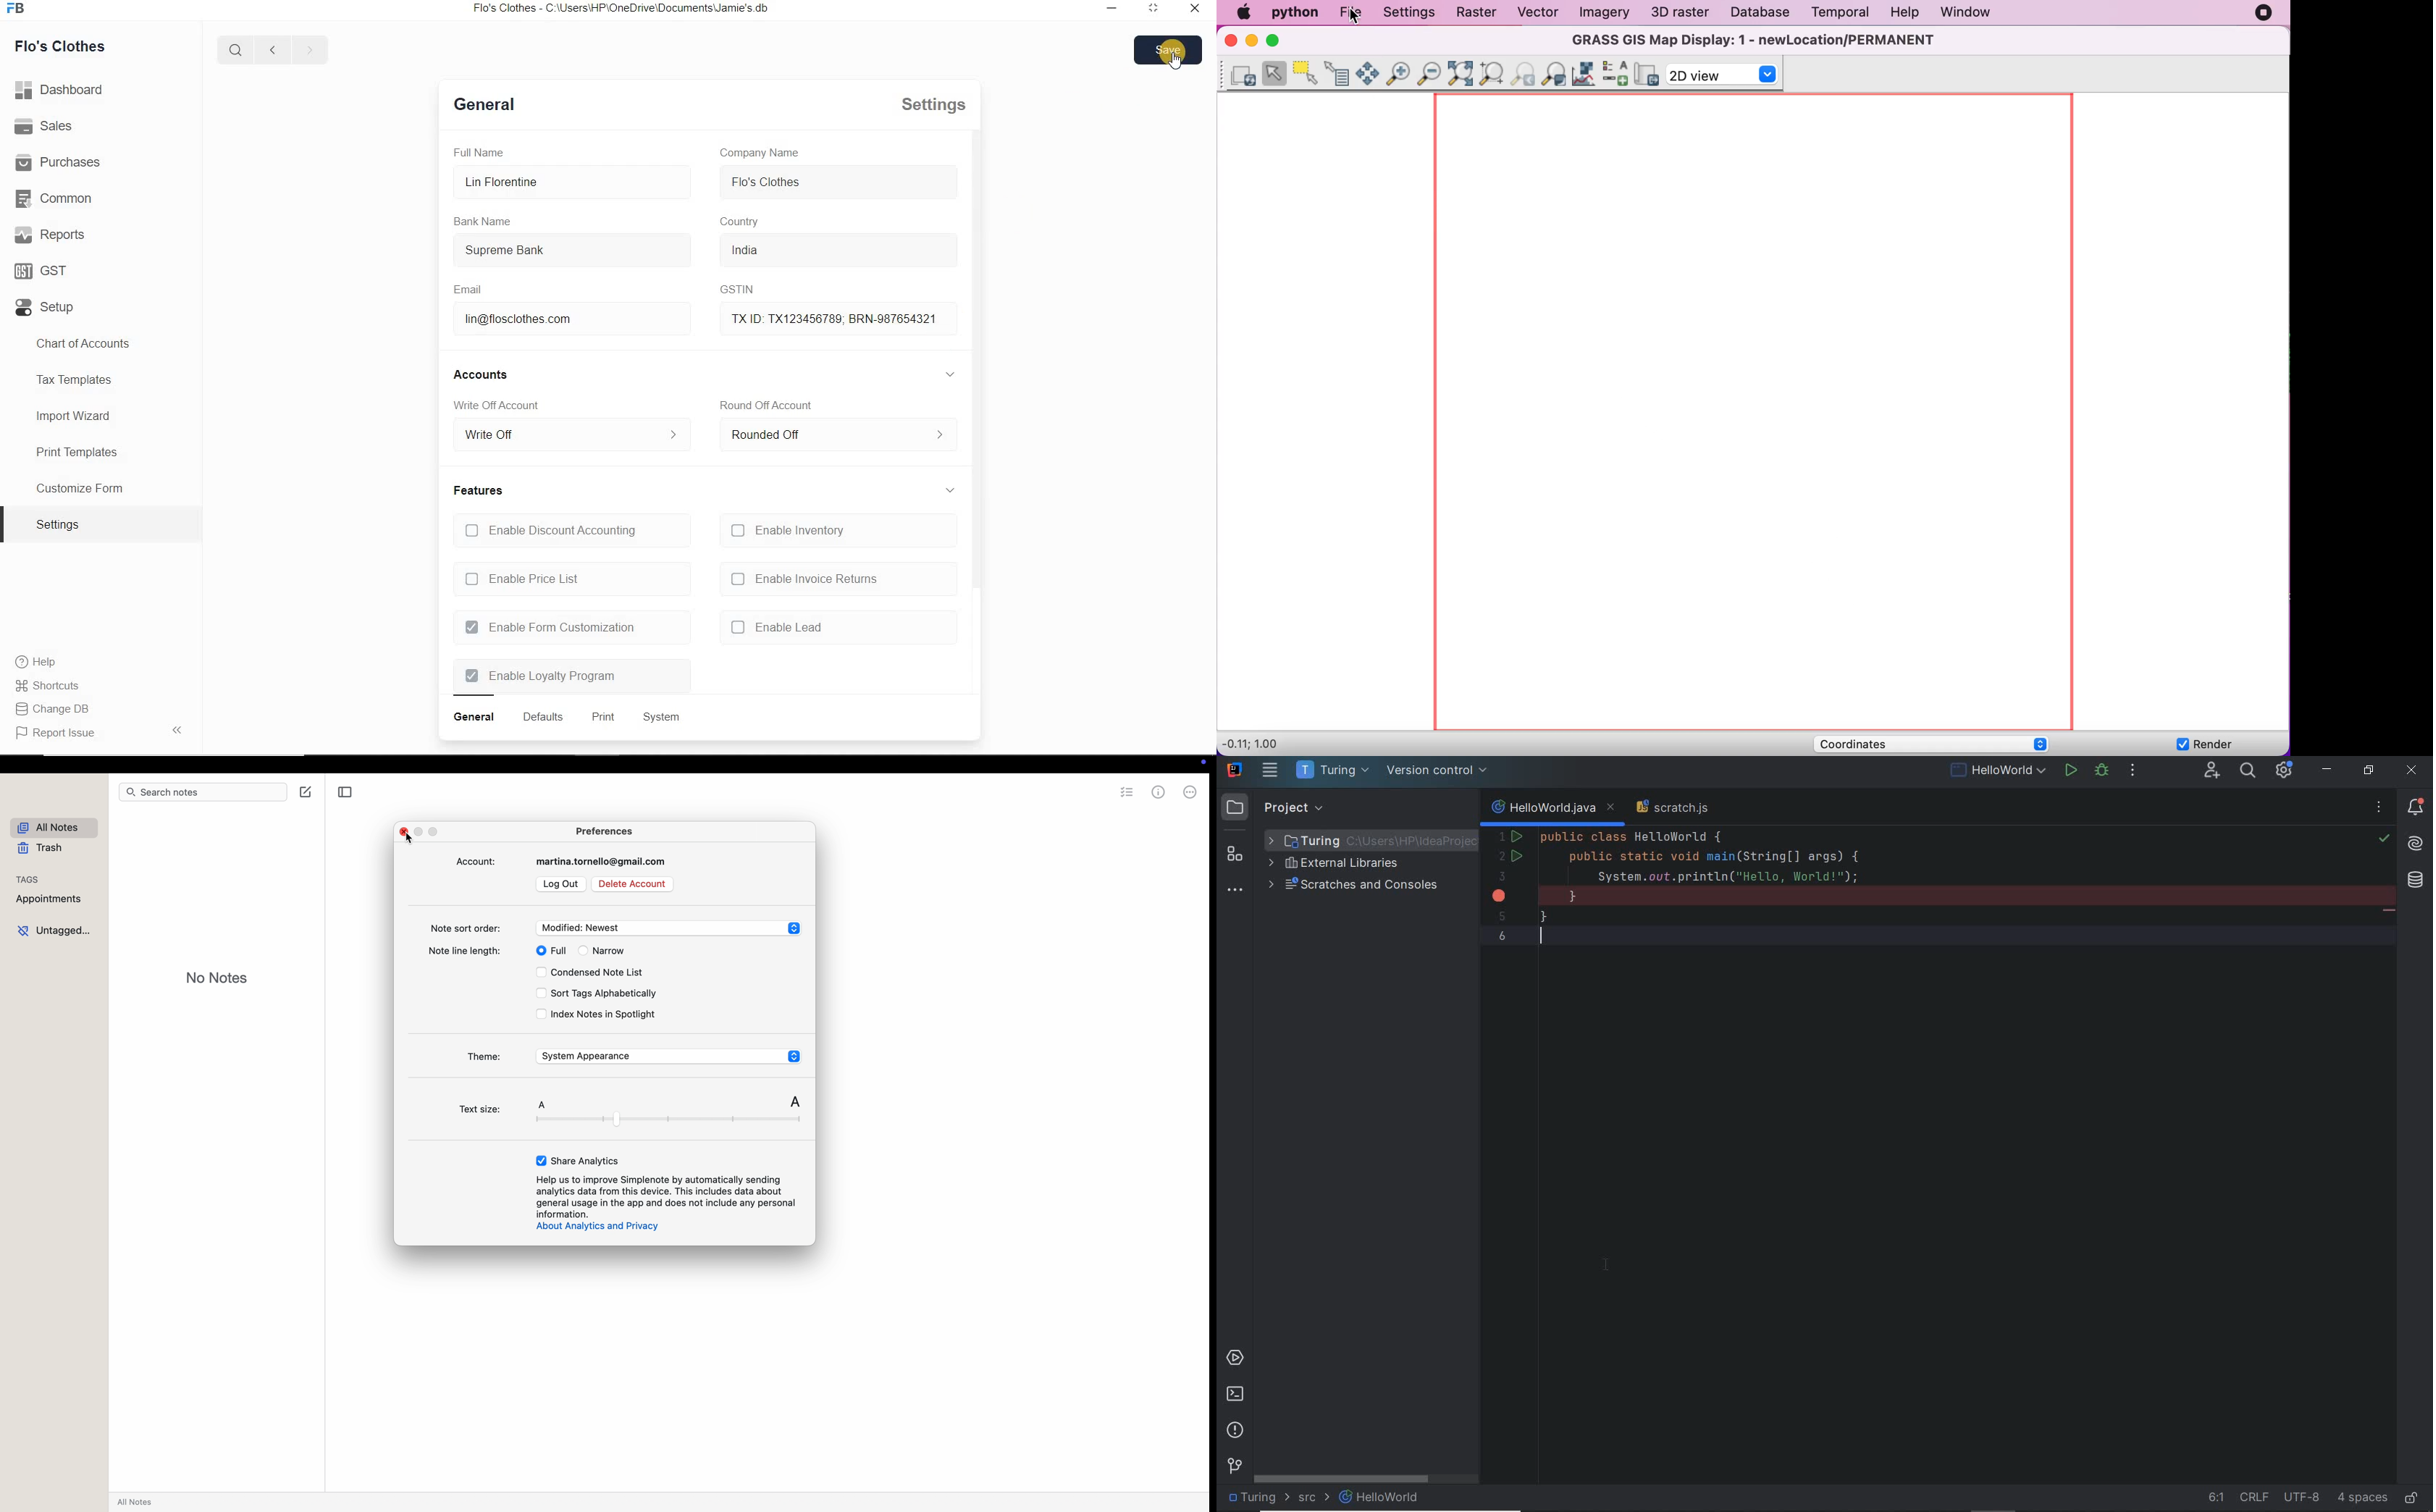 Image resolution: width=2436 pixels, height=1512 pixels. Describe the element at coordinates (50, 898) in the screenshot. I see `appointments` at that location.